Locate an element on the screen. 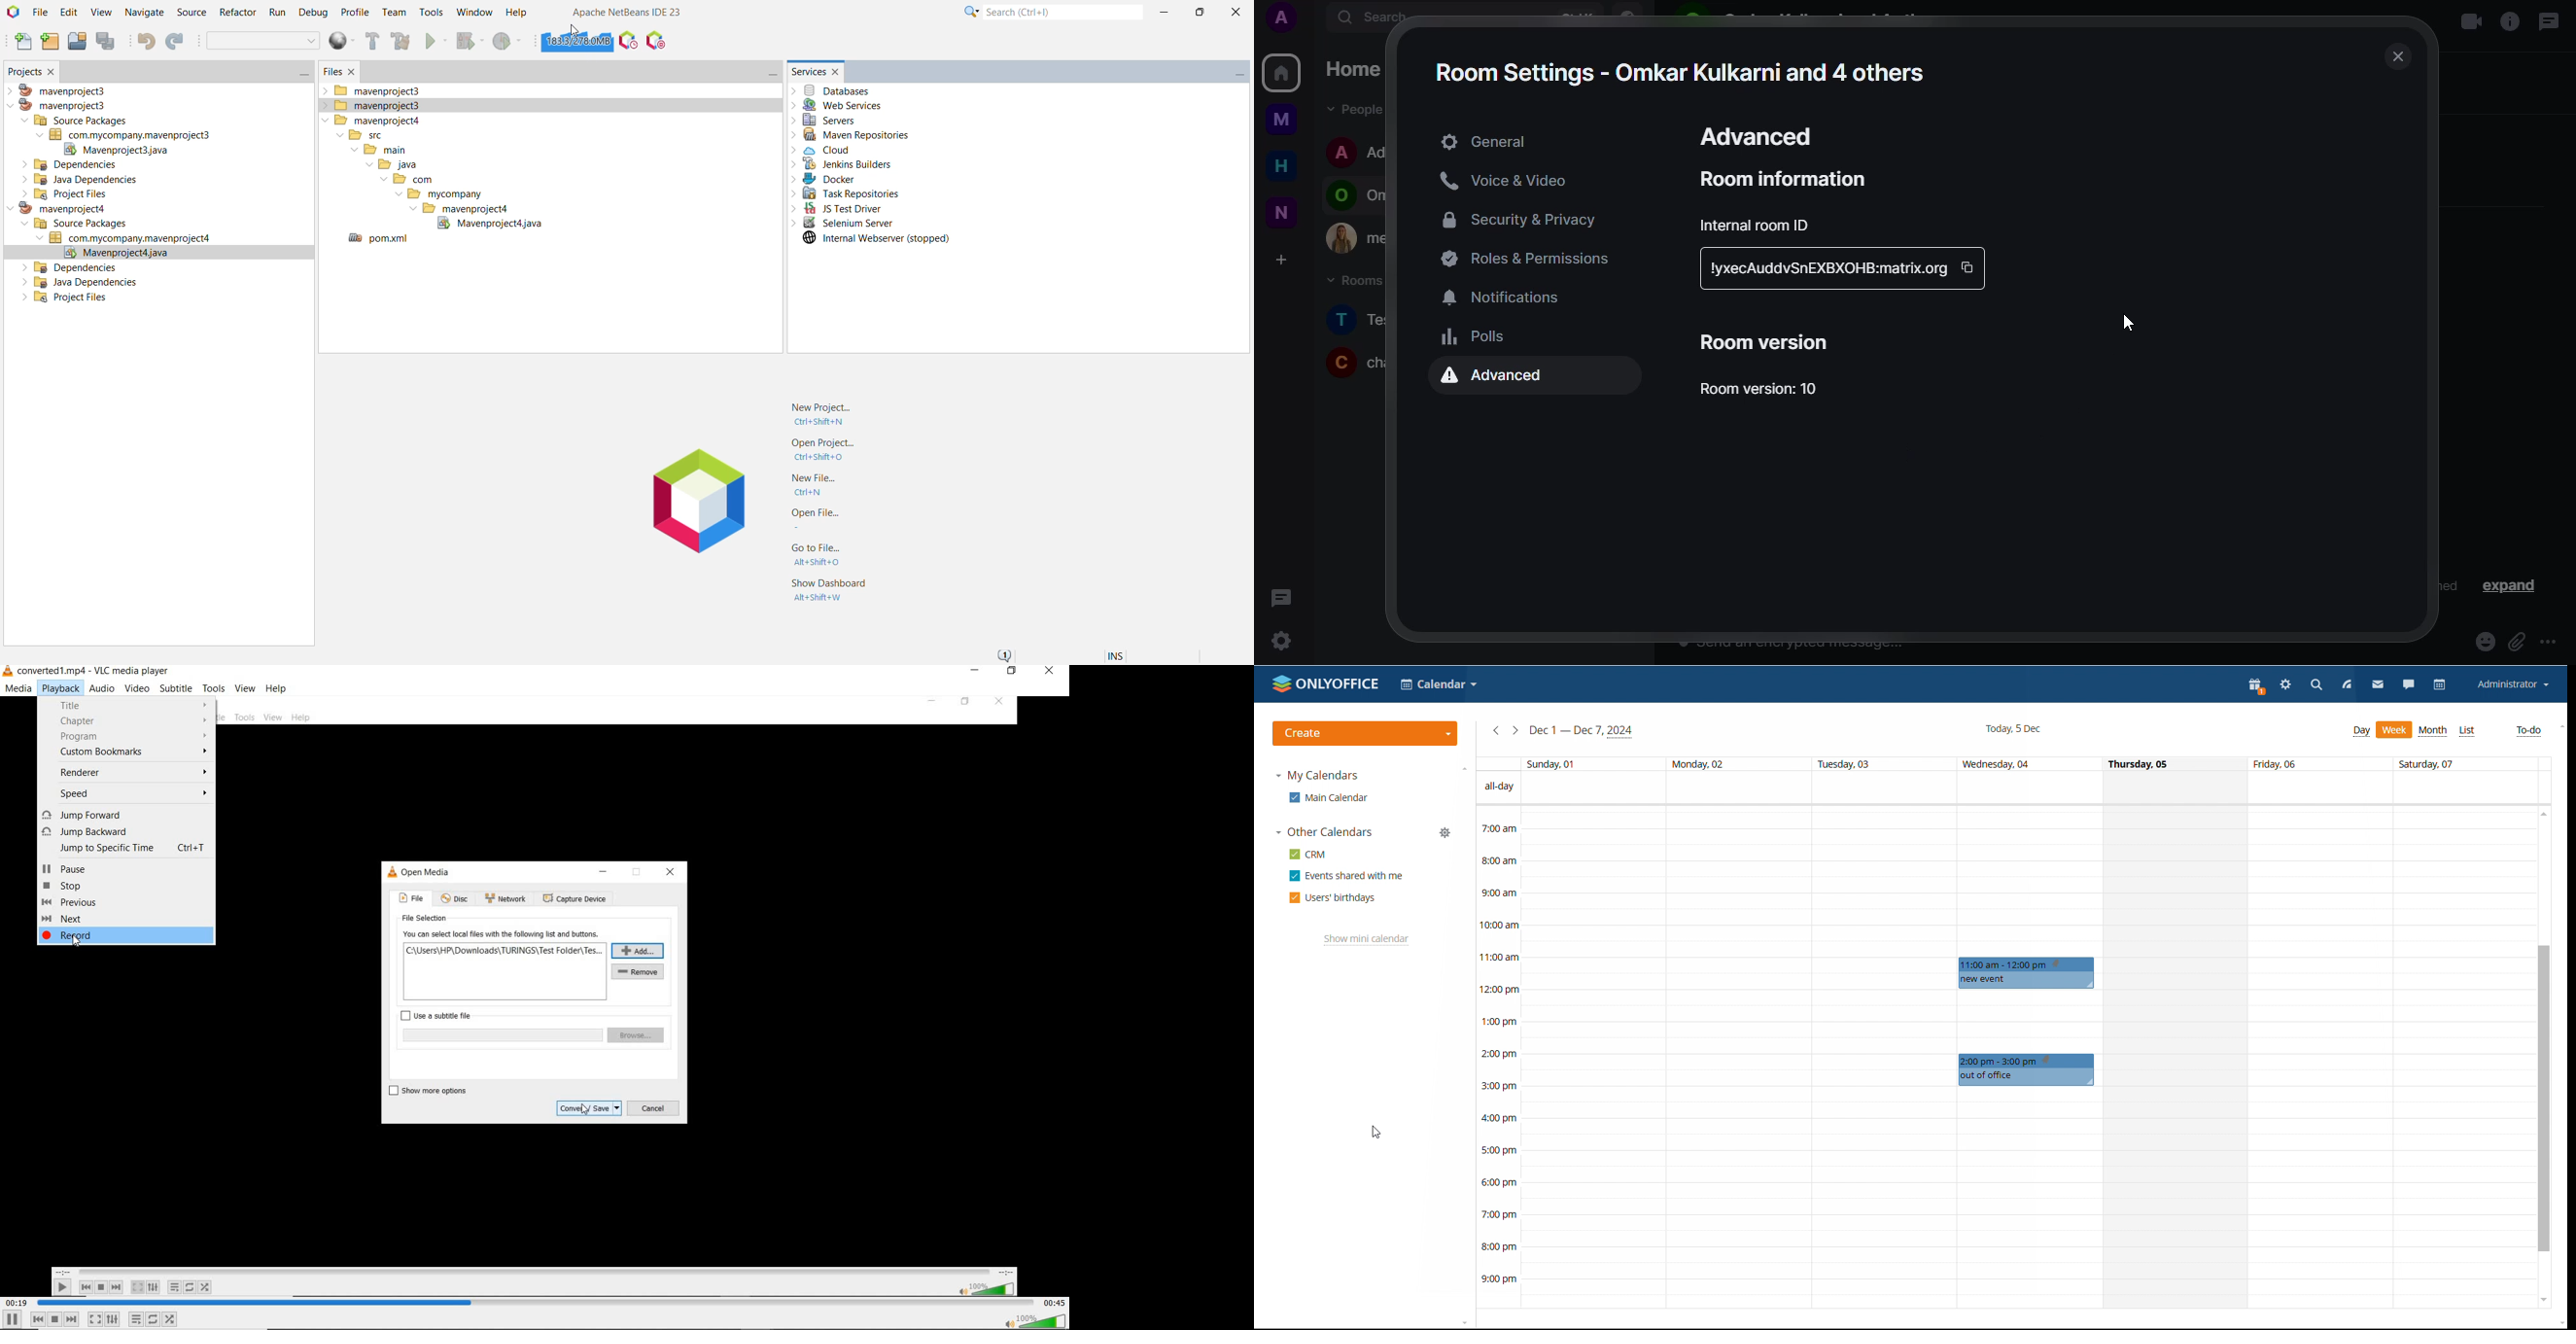 This screenshot has width=2576, height=1344. scrollbar is located at coordinates (2544, 1099).